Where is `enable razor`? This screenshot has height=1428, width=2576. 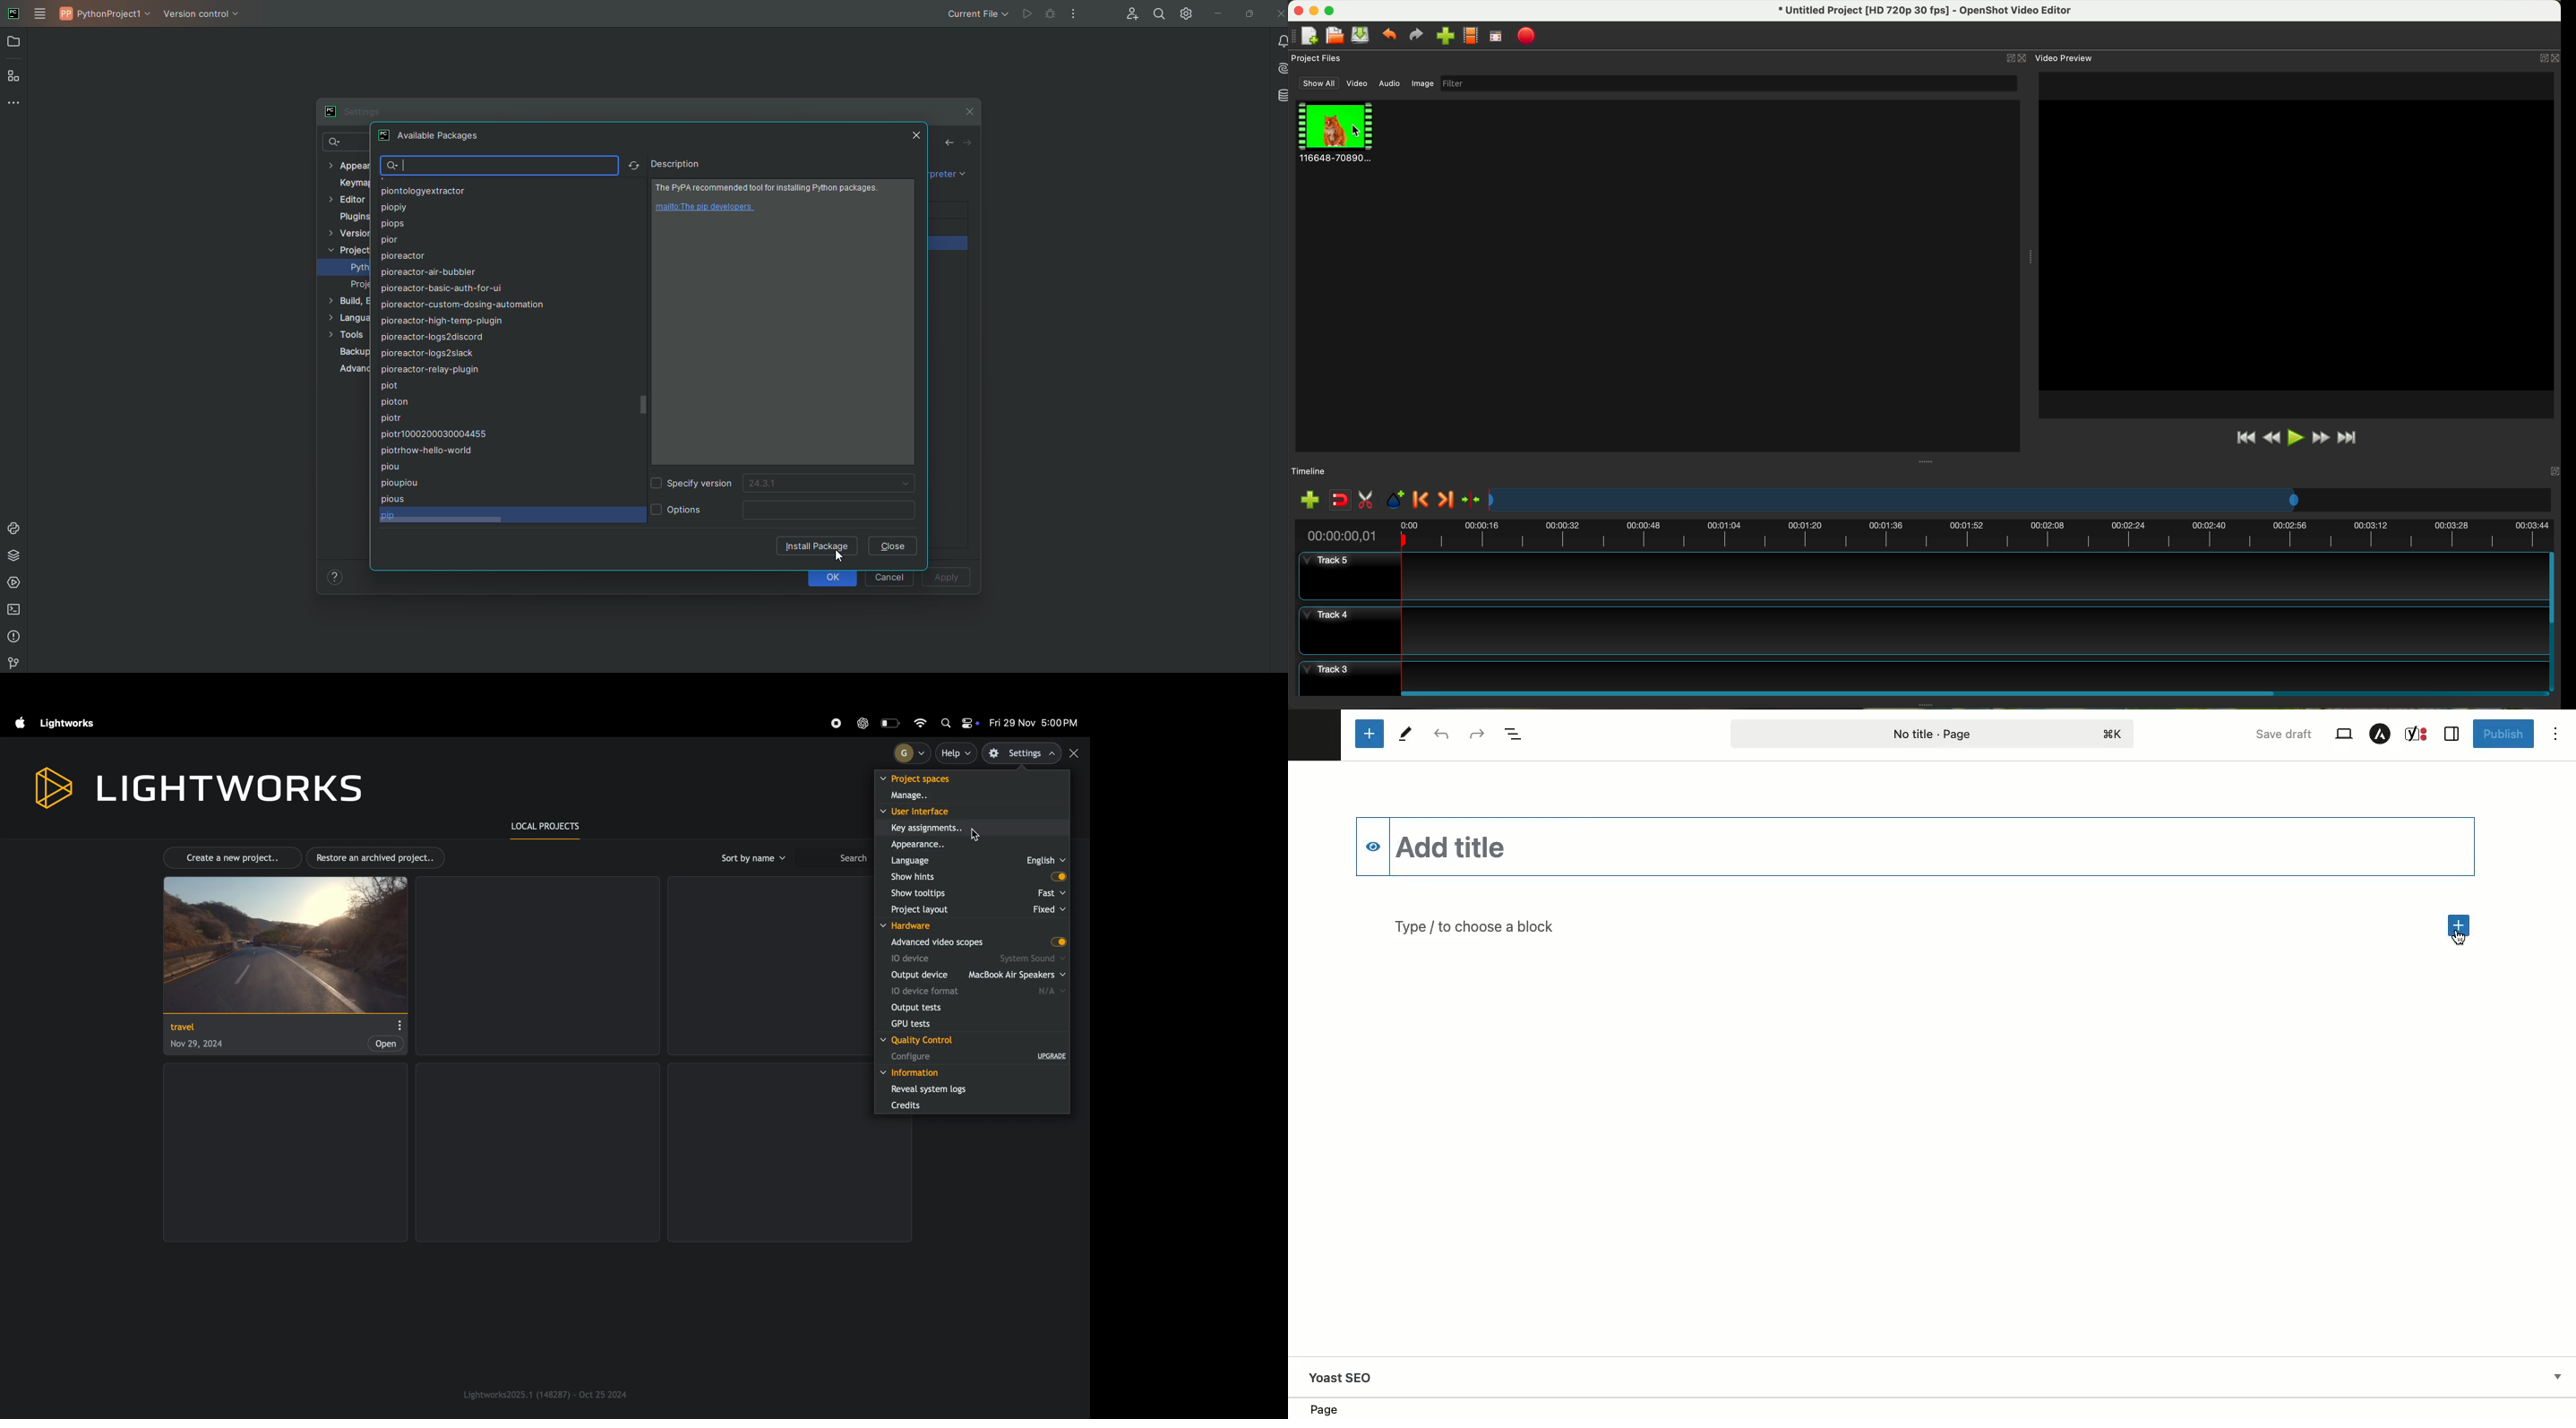 enable razor is located at coordinates (1366, 501).